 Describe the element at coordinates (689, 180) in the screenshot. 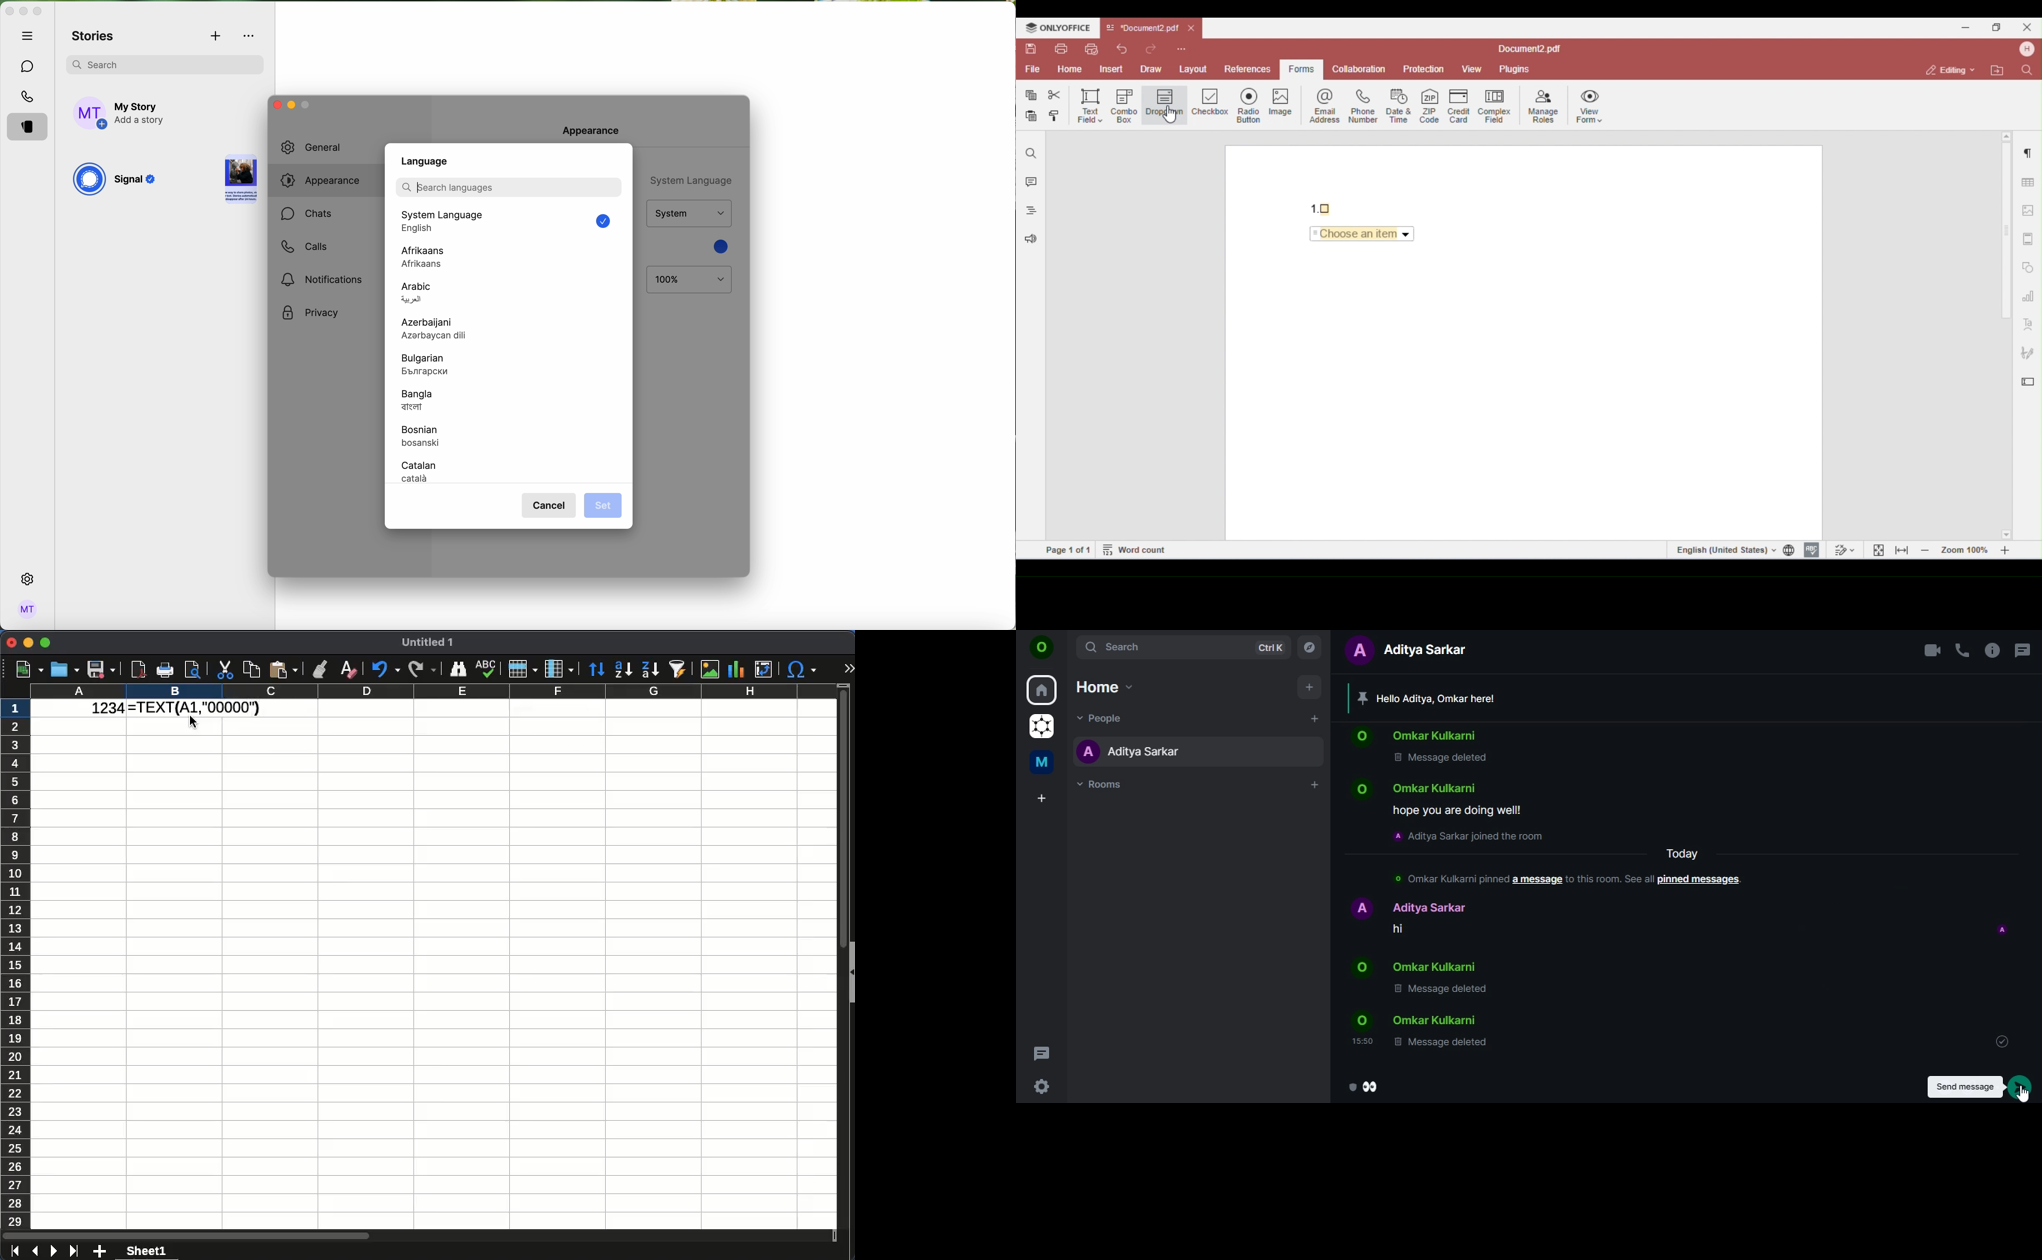

I see `system language` at that location.